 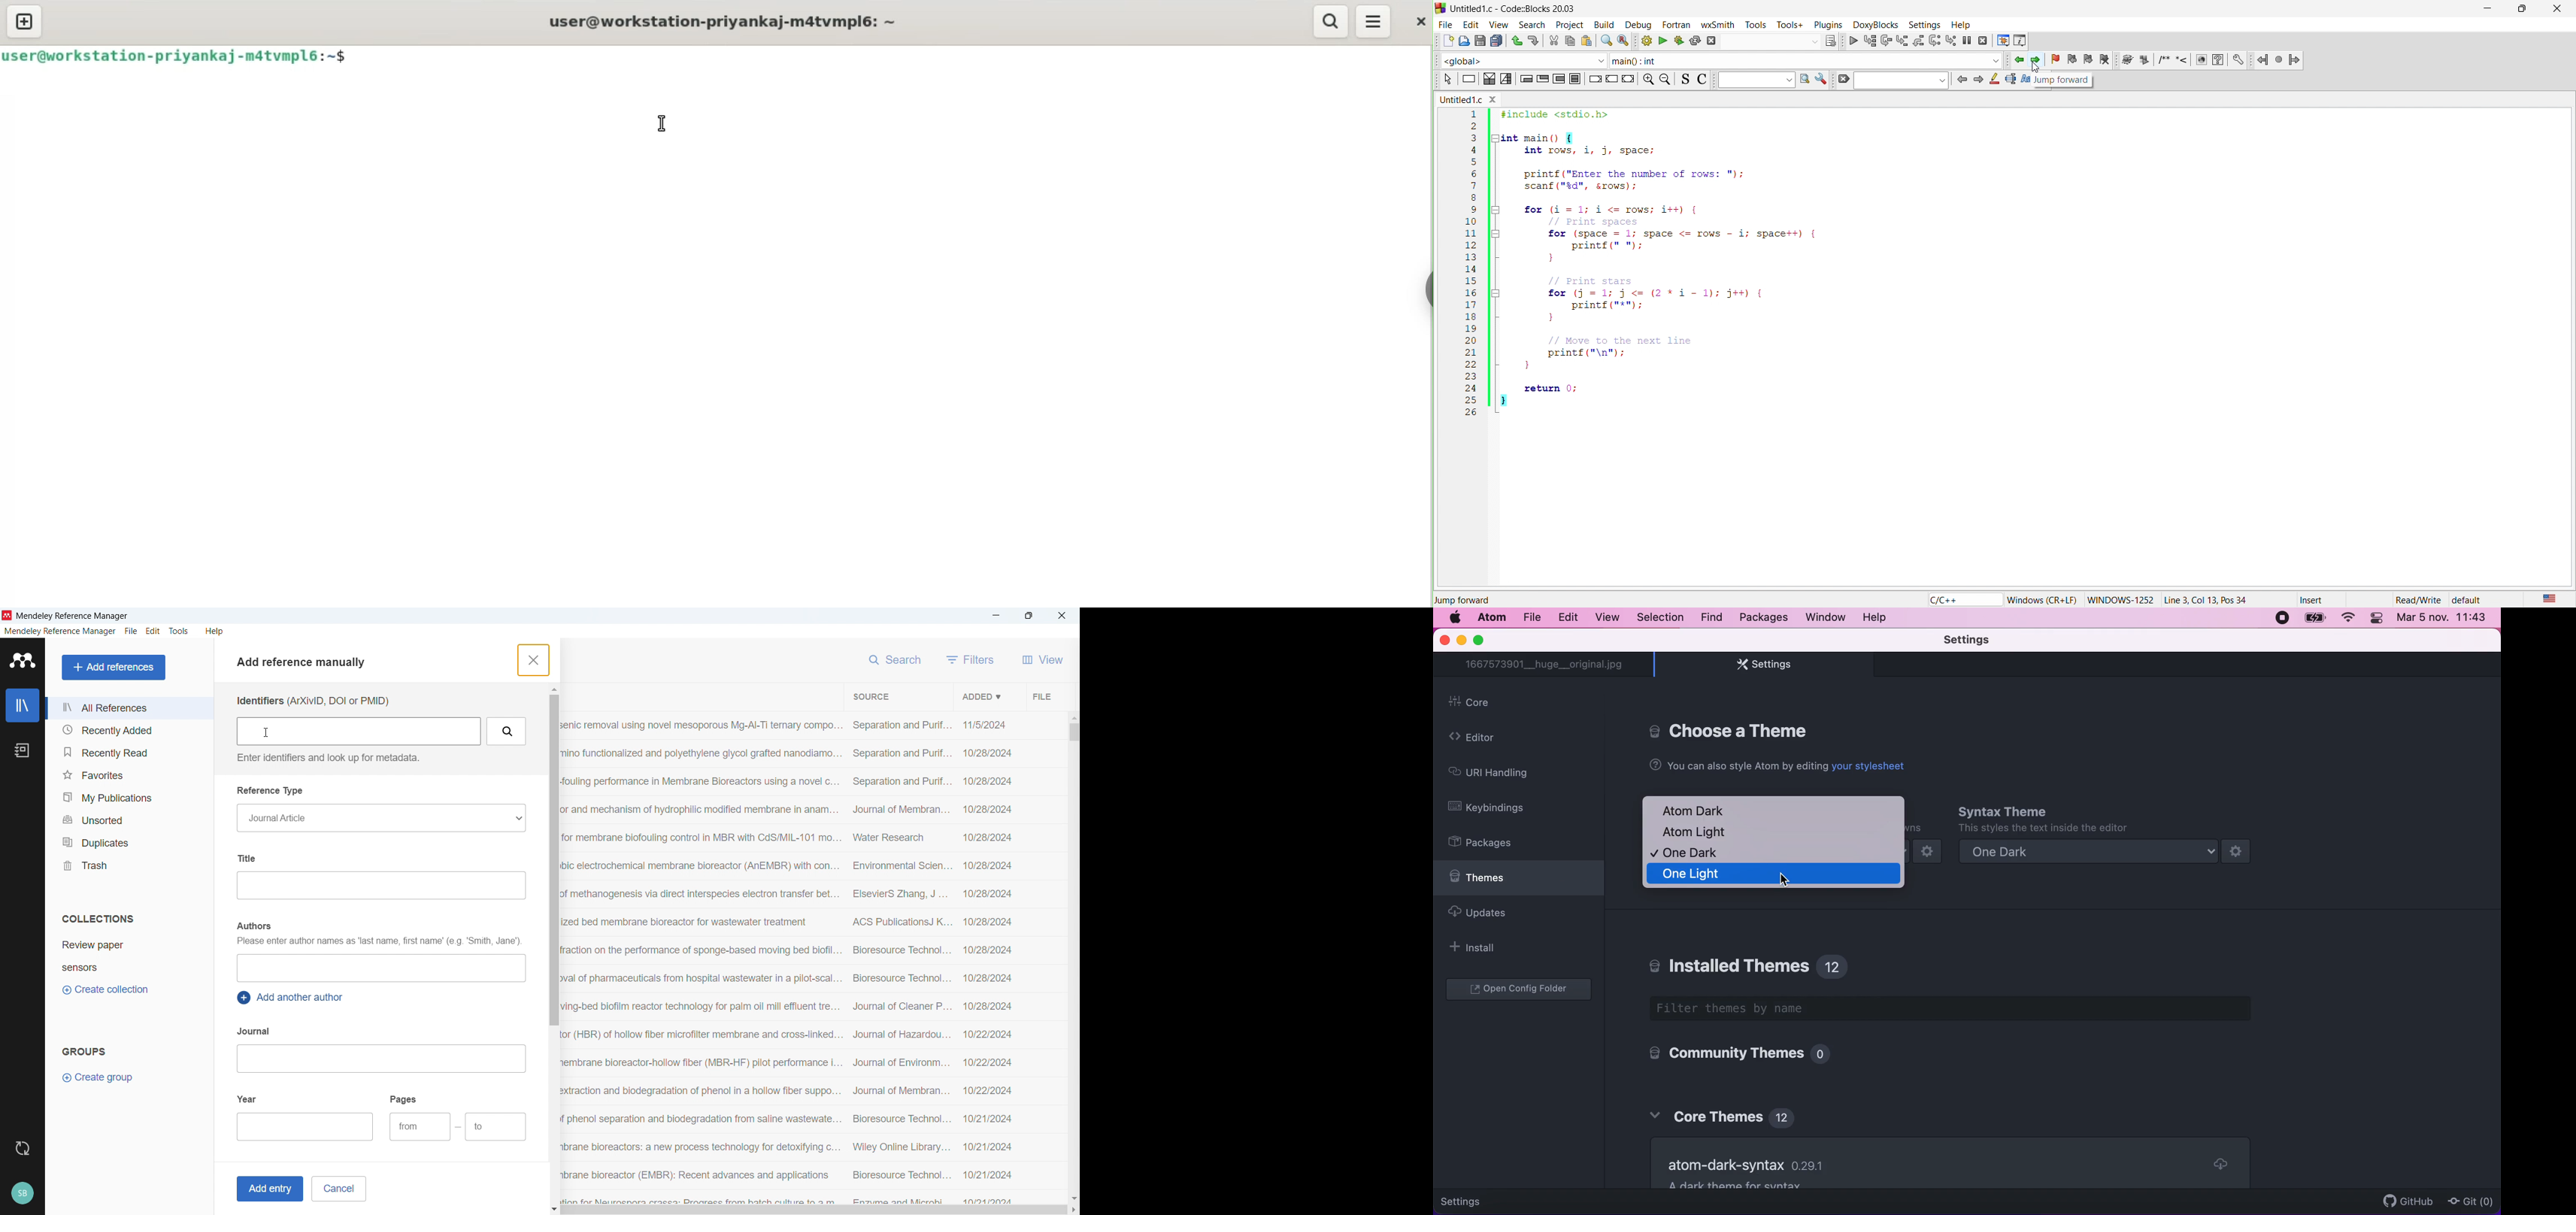 I want to click on settings, so click(x=1923, y=23).